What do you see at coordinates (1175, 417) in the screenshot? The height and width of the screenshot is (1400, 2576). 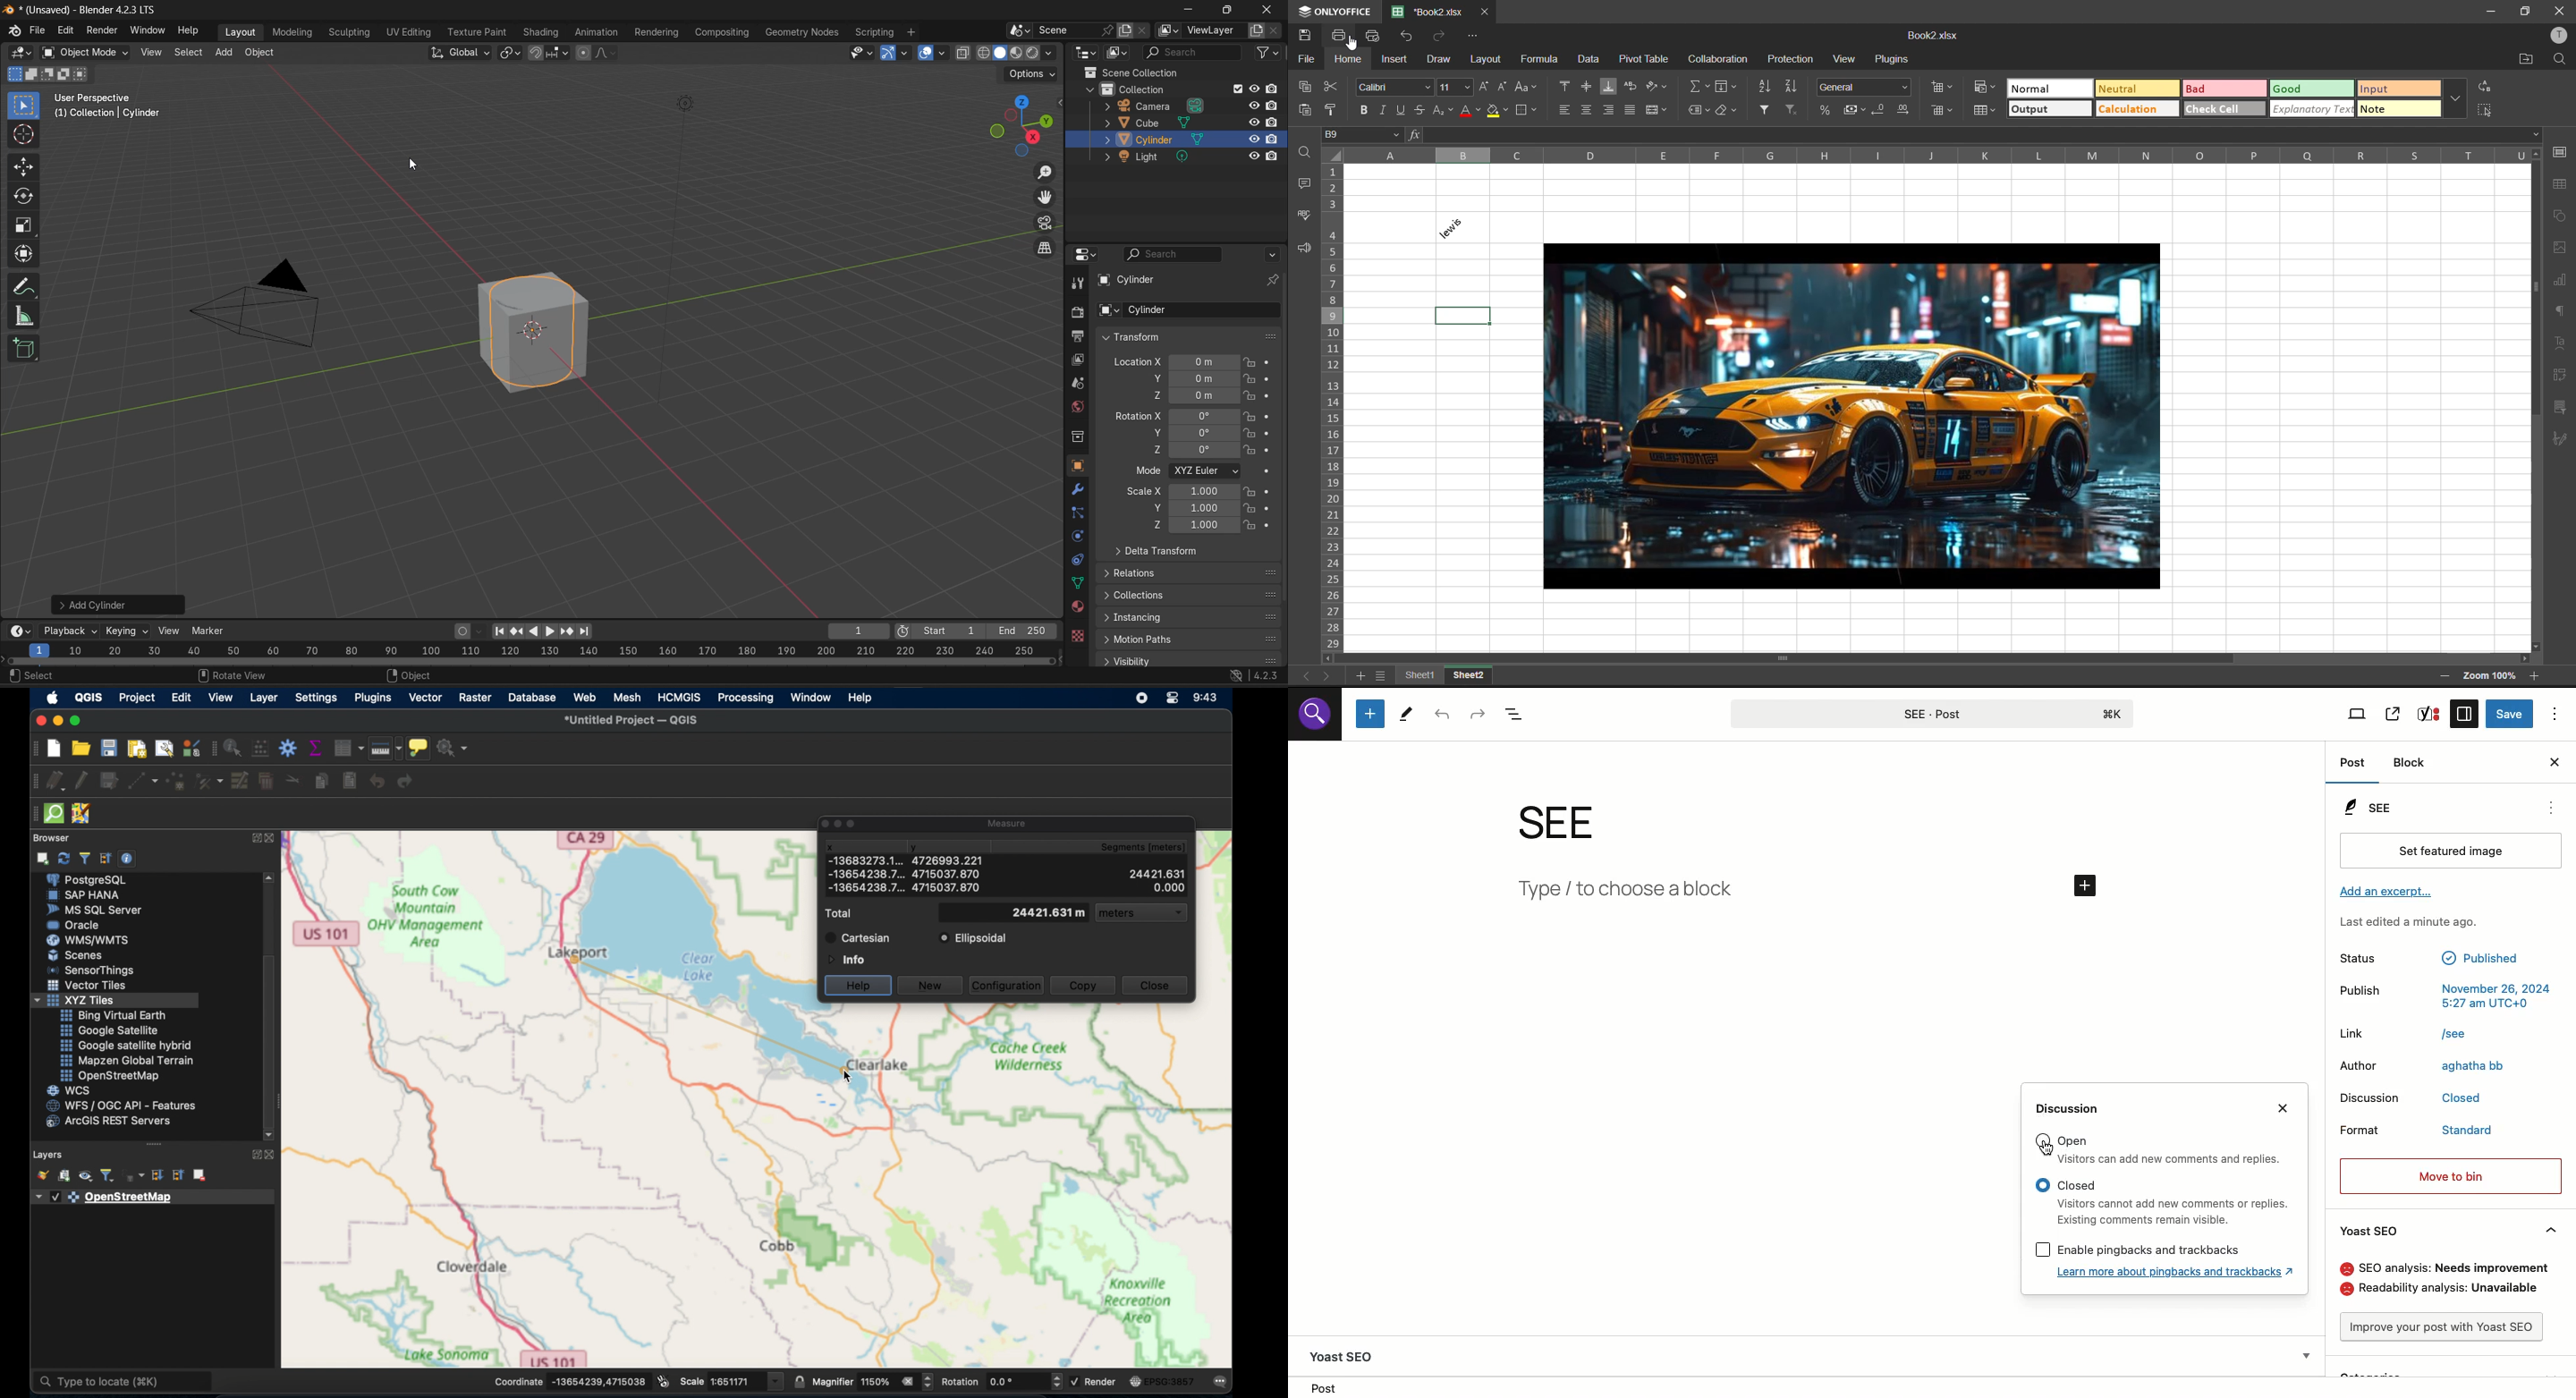 I see `rotation x` at bounding box center [1175, 417].